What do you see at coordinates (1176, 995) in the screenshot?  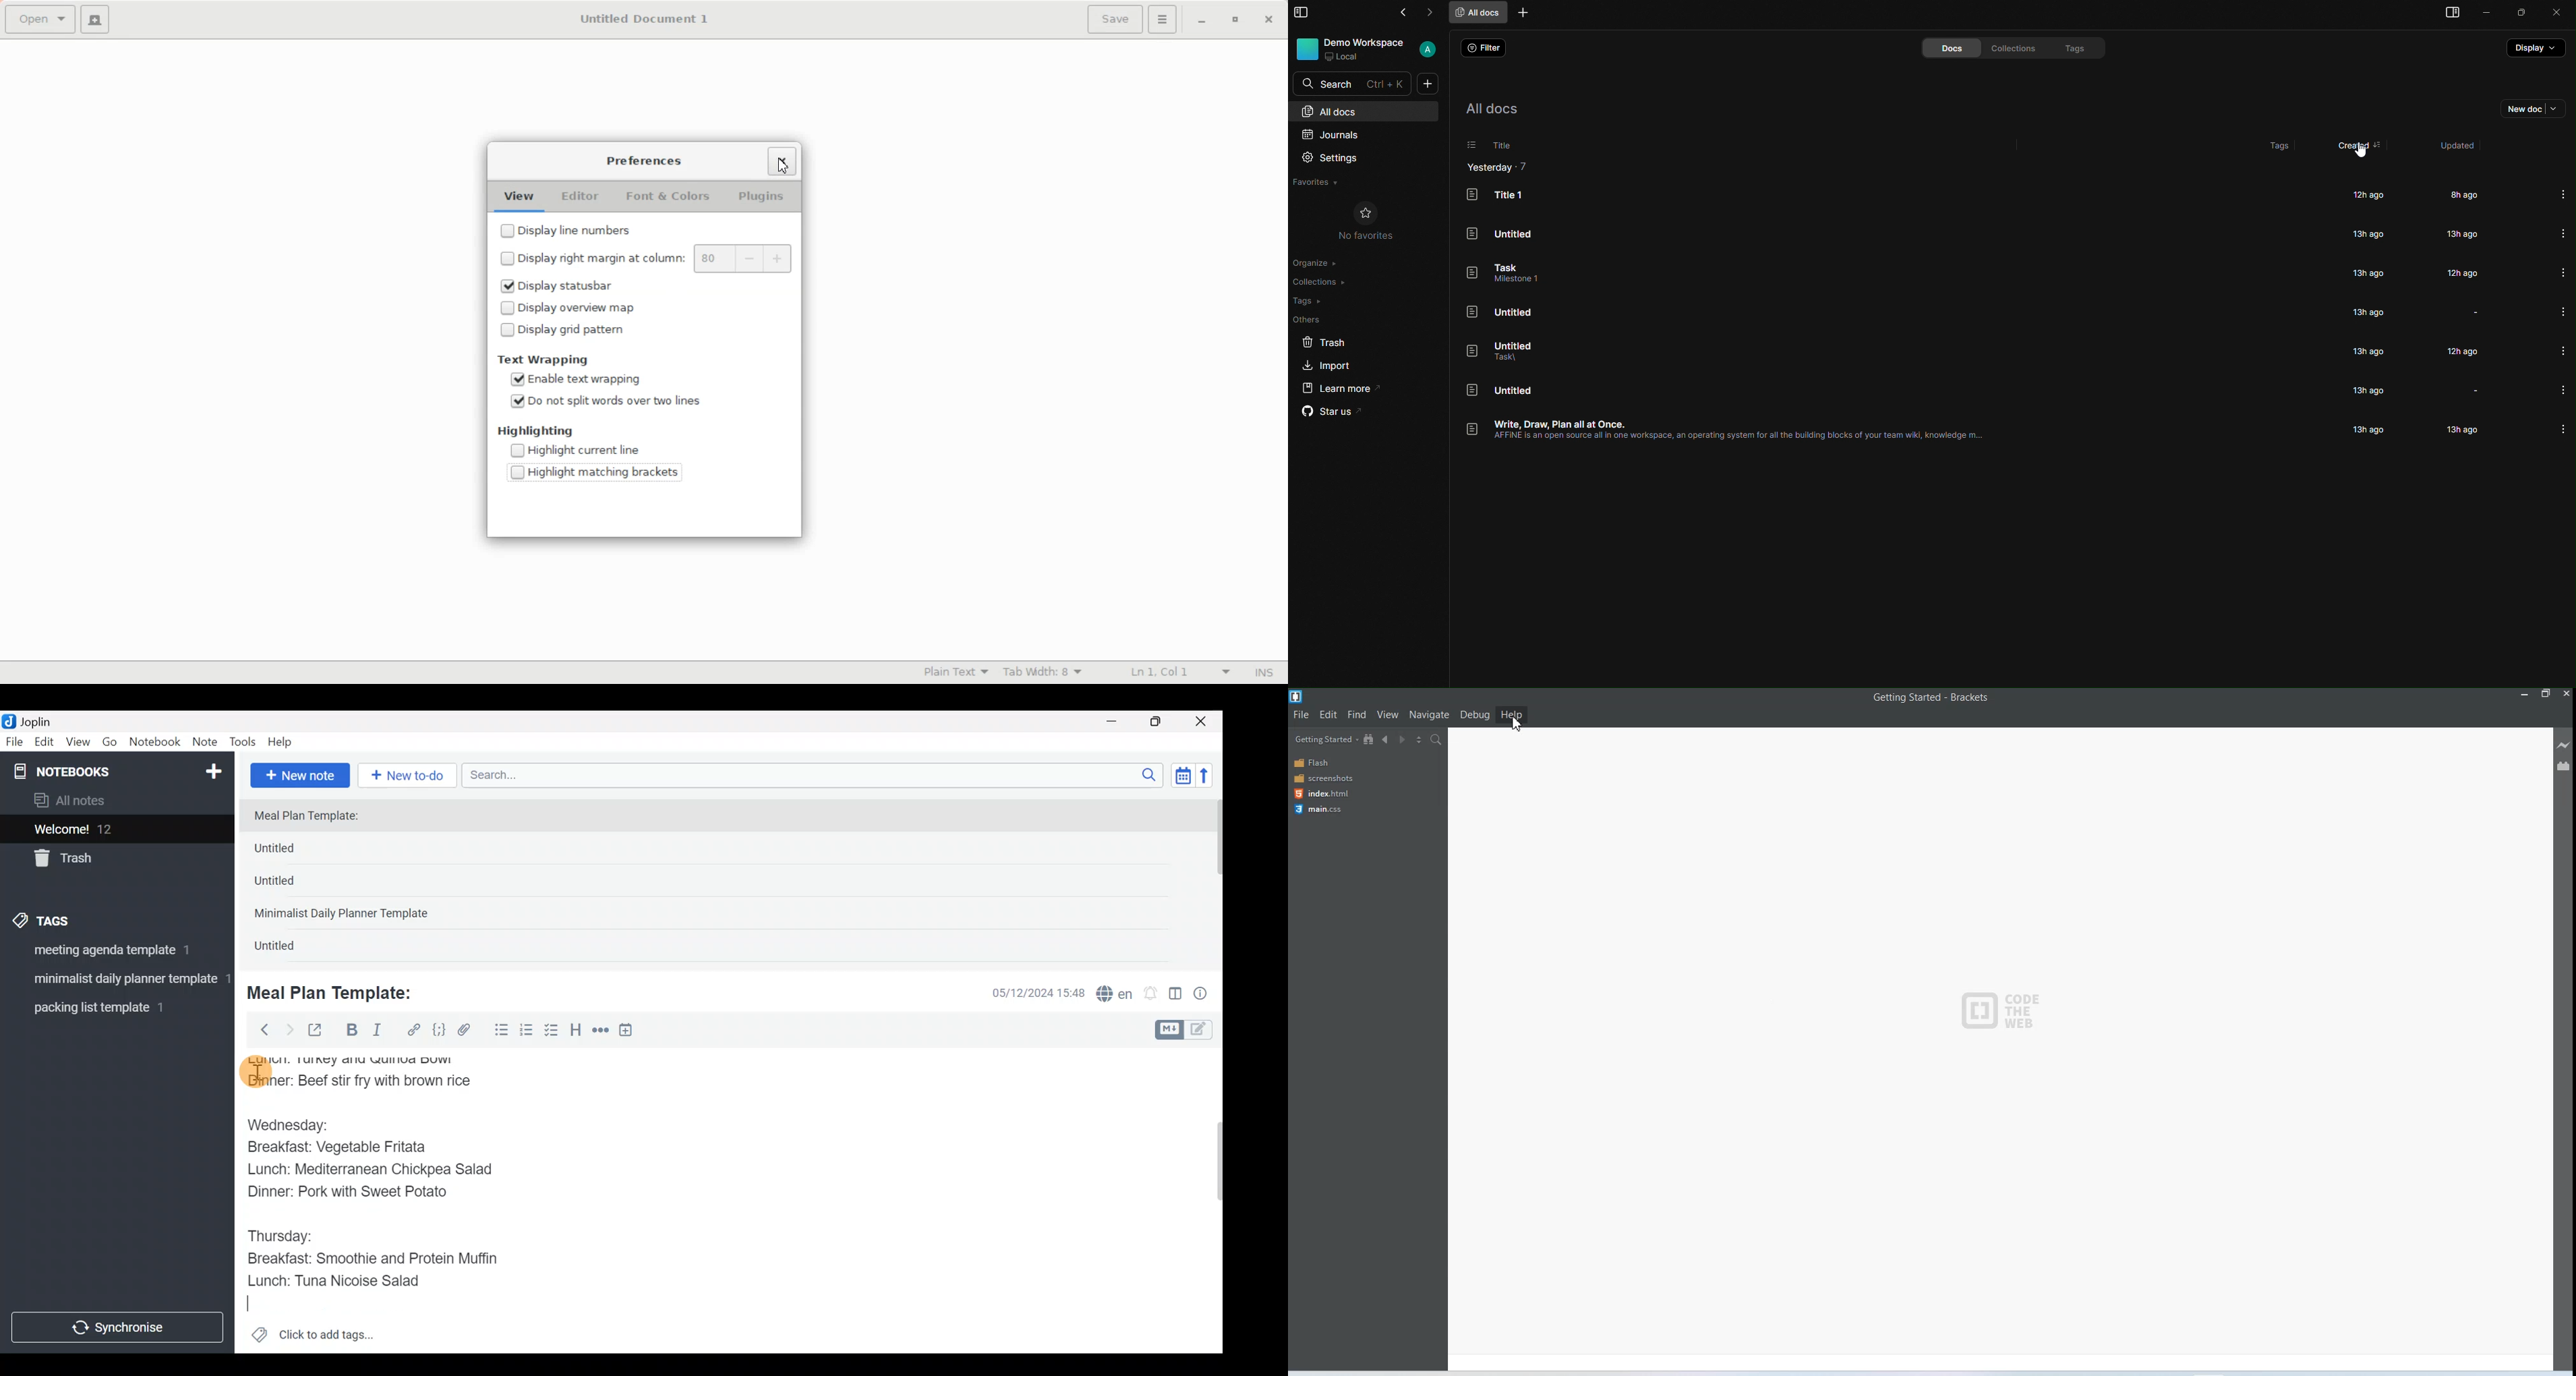 I see `Toggle editor layout` at bounding box center [1176, 995].